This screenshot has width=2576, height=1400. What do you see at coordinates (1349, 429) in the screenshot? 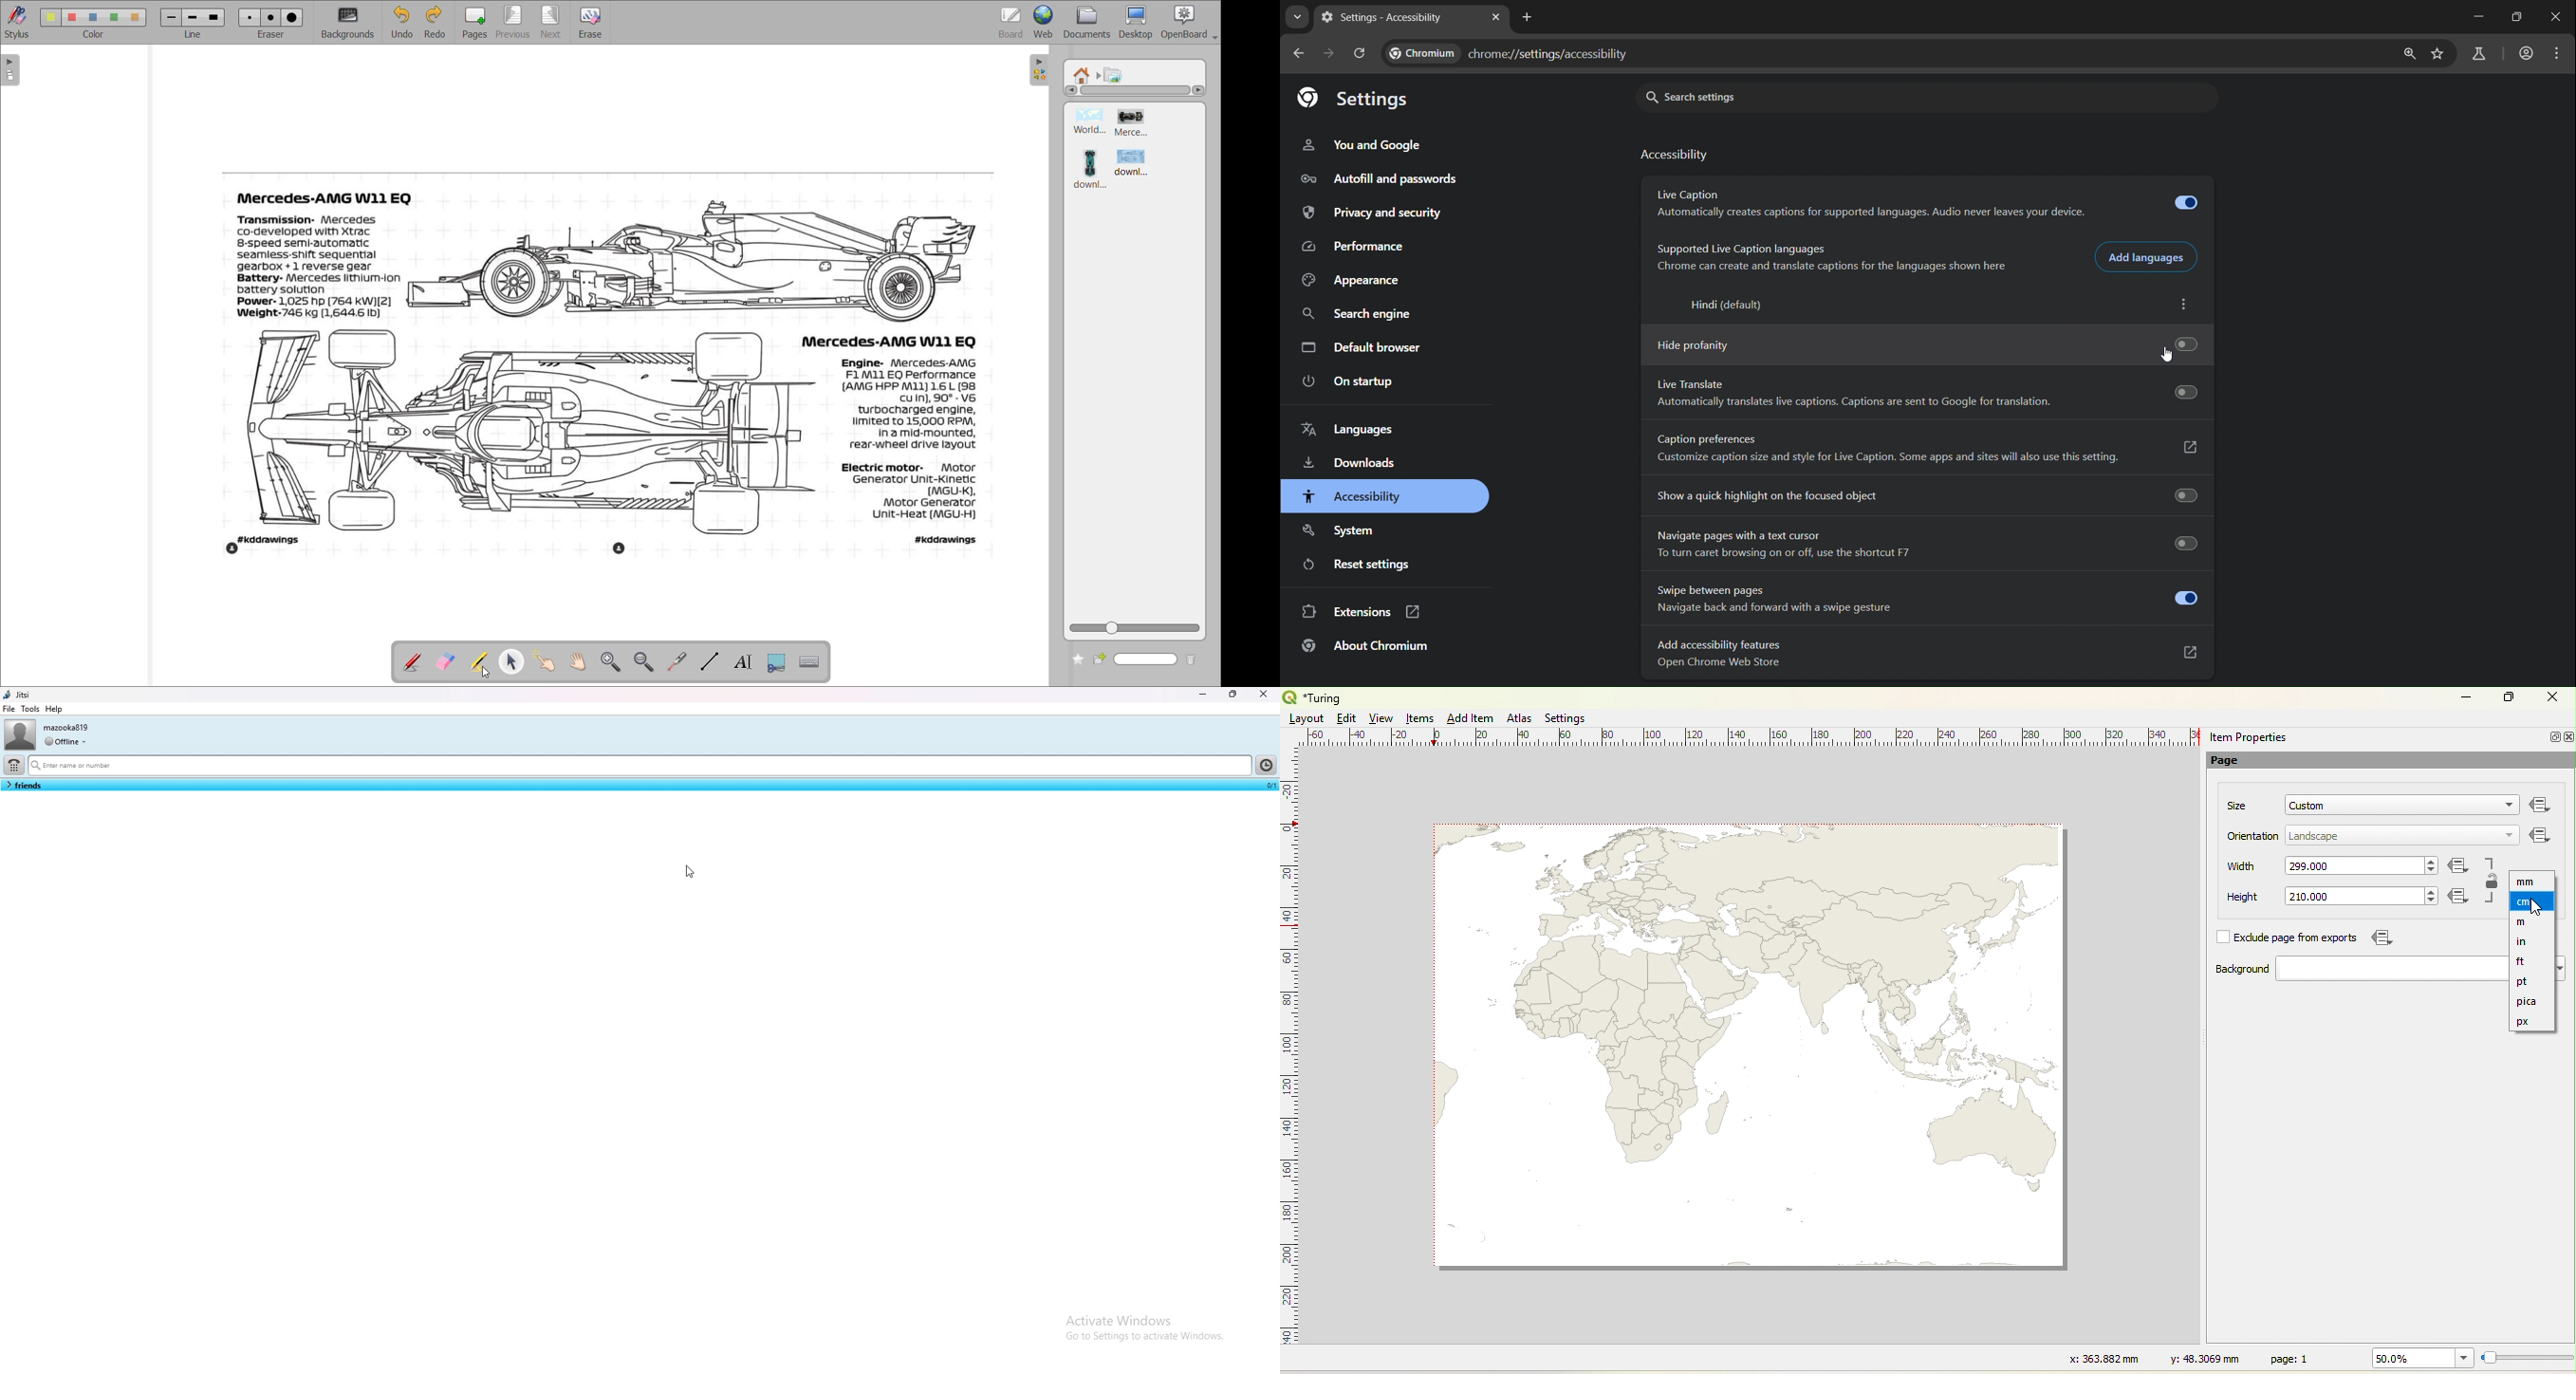
I see `languages` at bounding box center [1349, 429].